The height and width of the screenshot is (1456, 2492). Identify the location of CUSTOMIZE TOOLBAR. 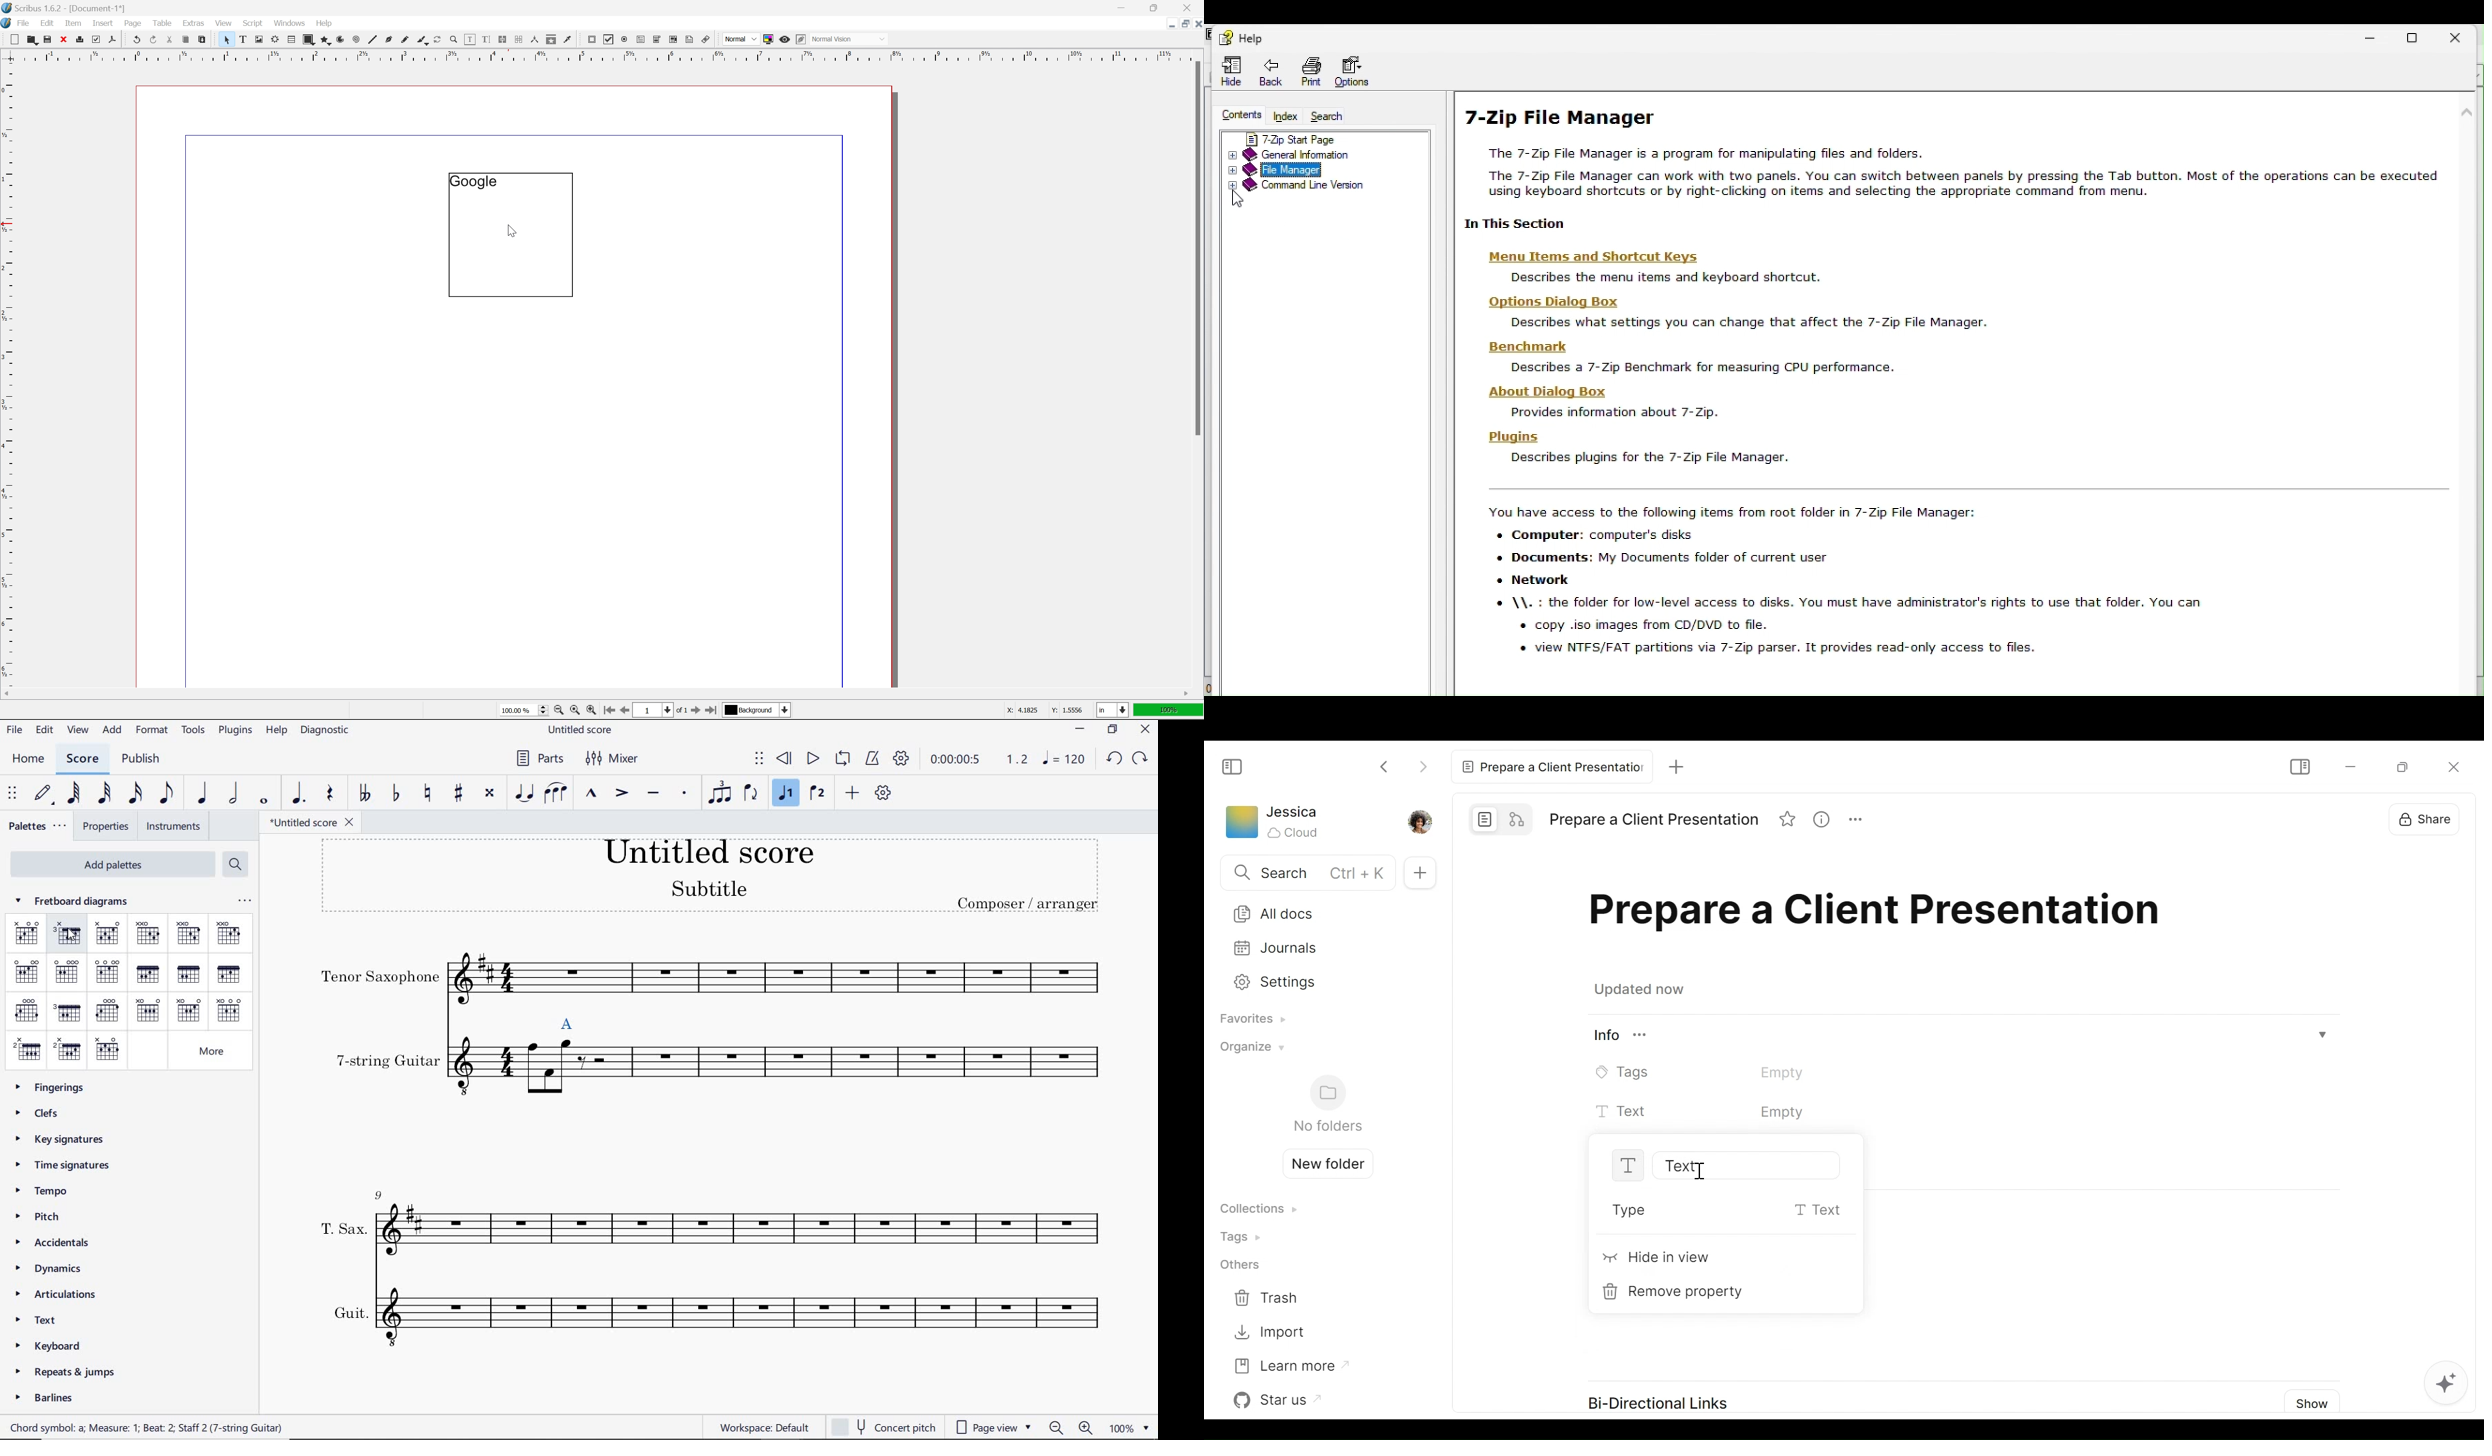
(881, 794).